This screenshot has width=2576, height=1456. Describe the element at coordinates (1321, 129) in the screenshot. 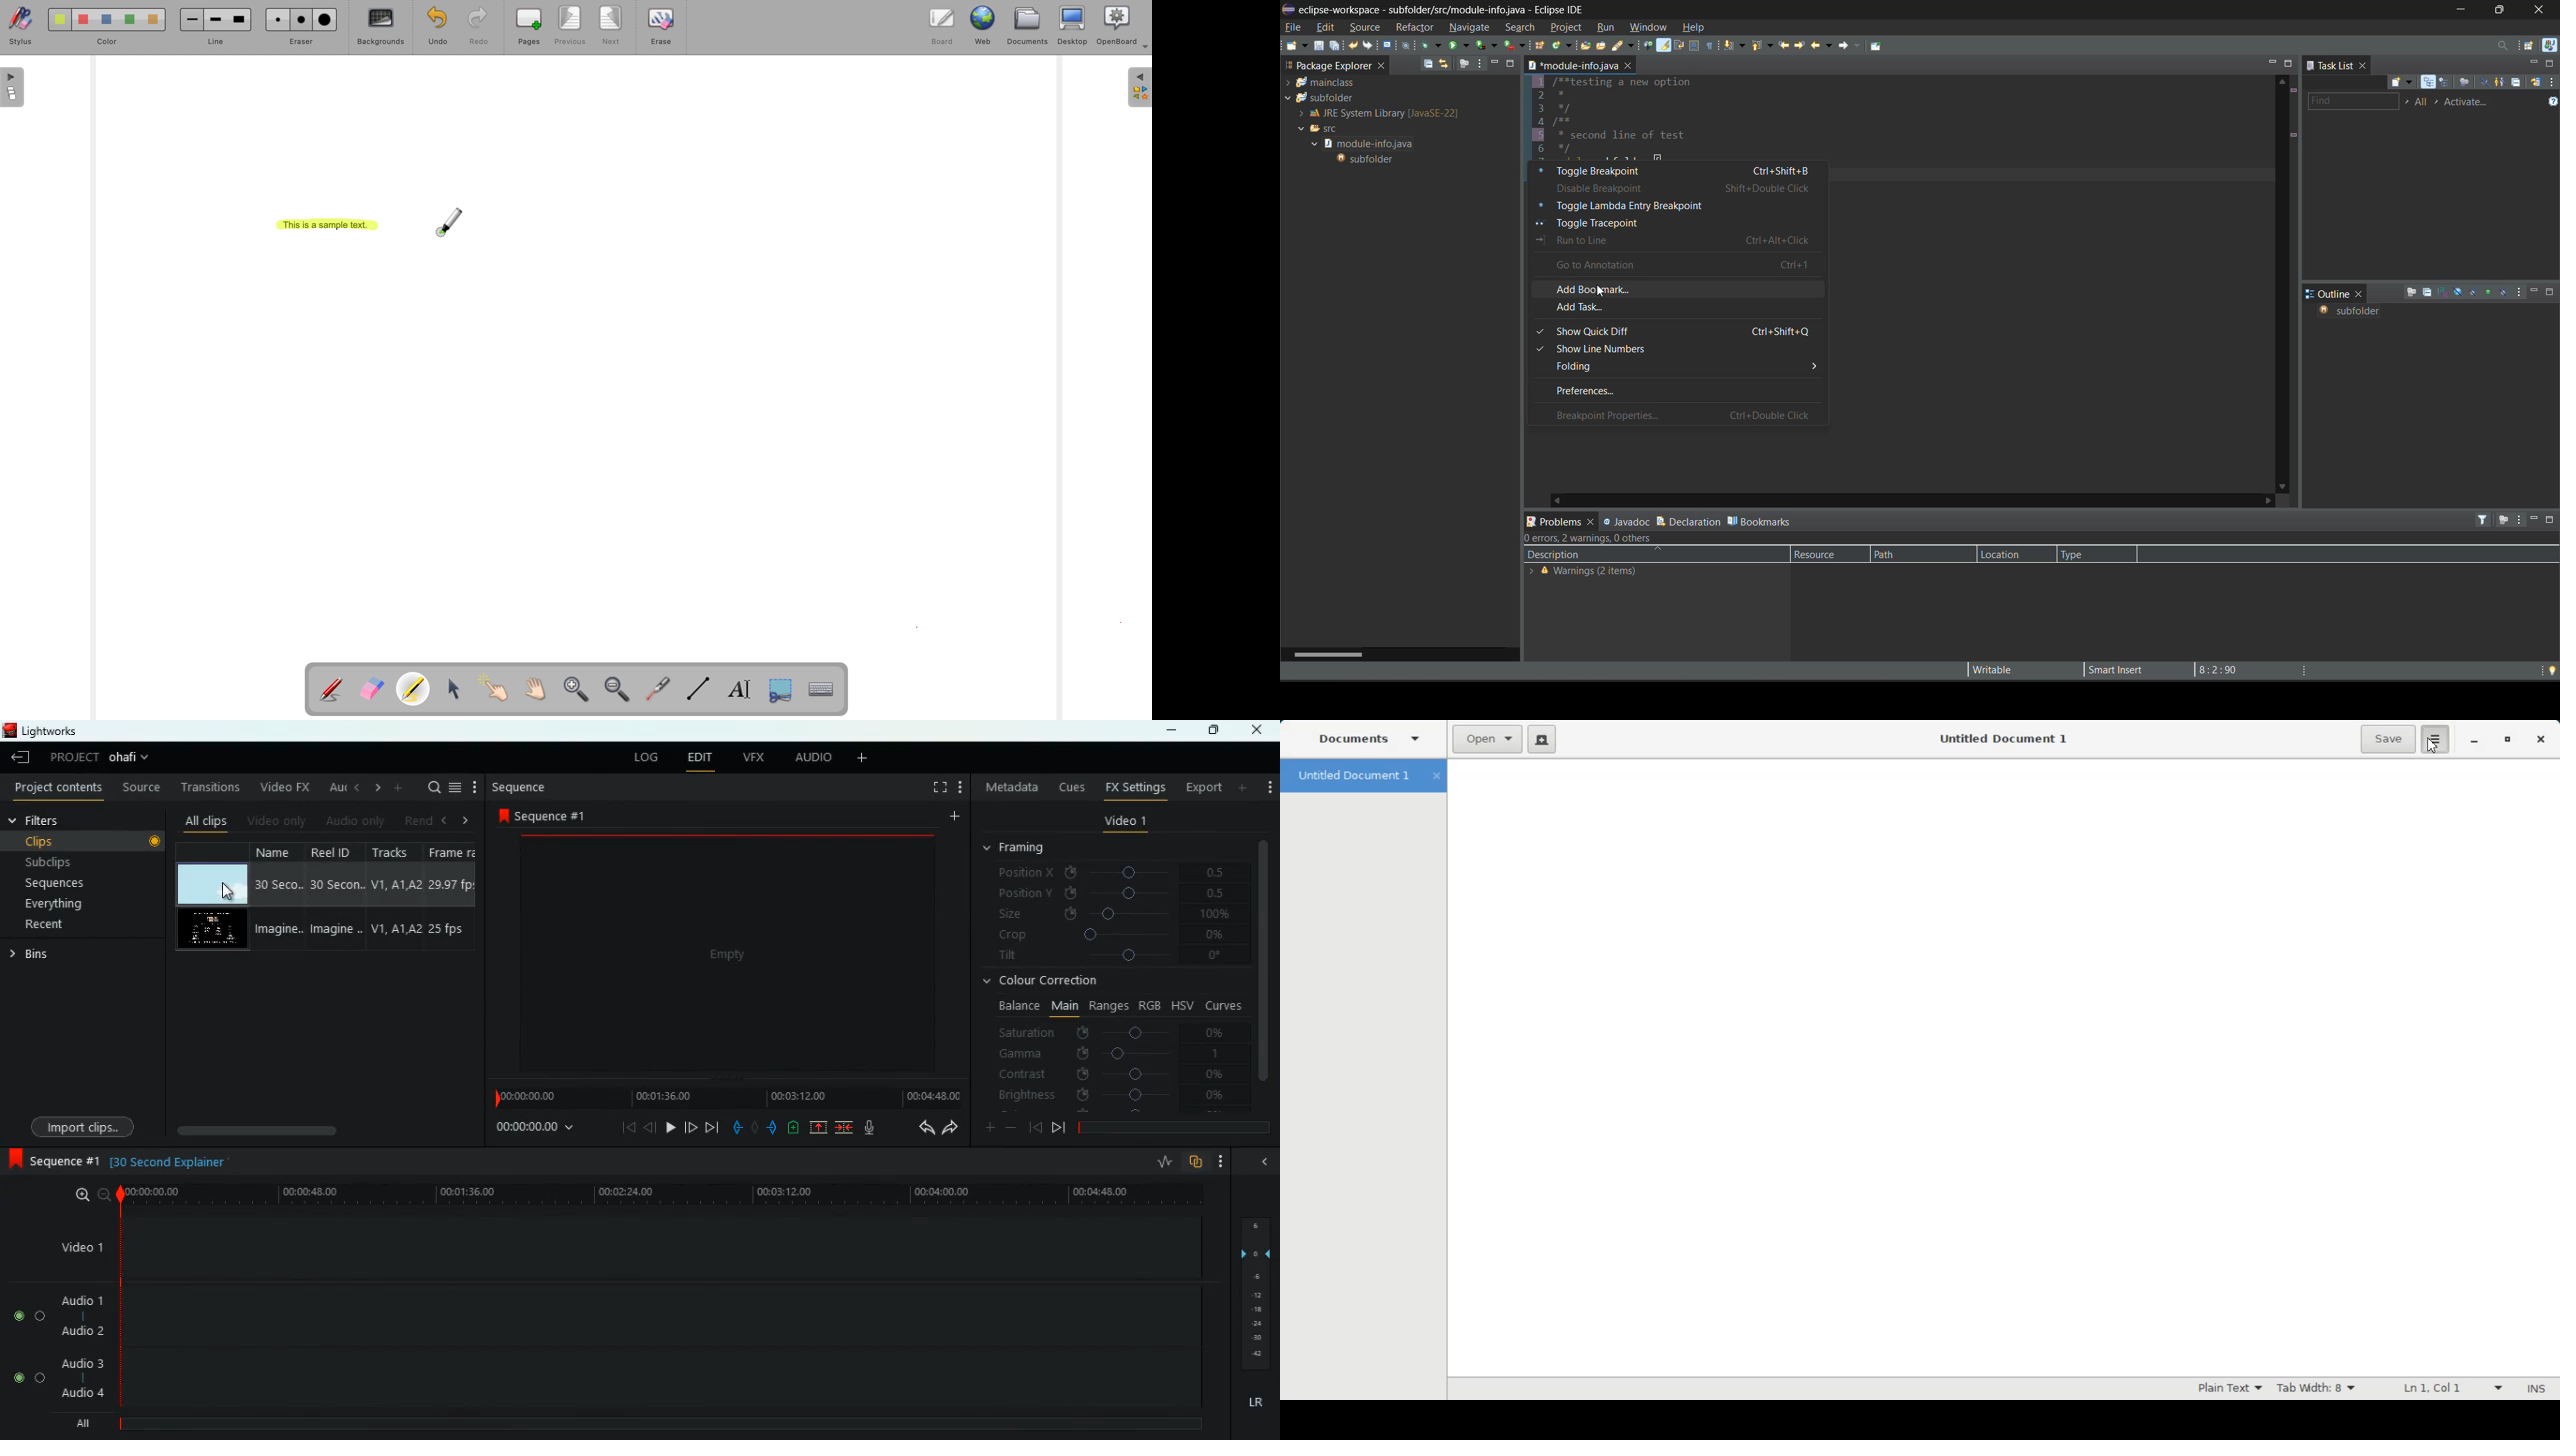

I see `src` at that location.